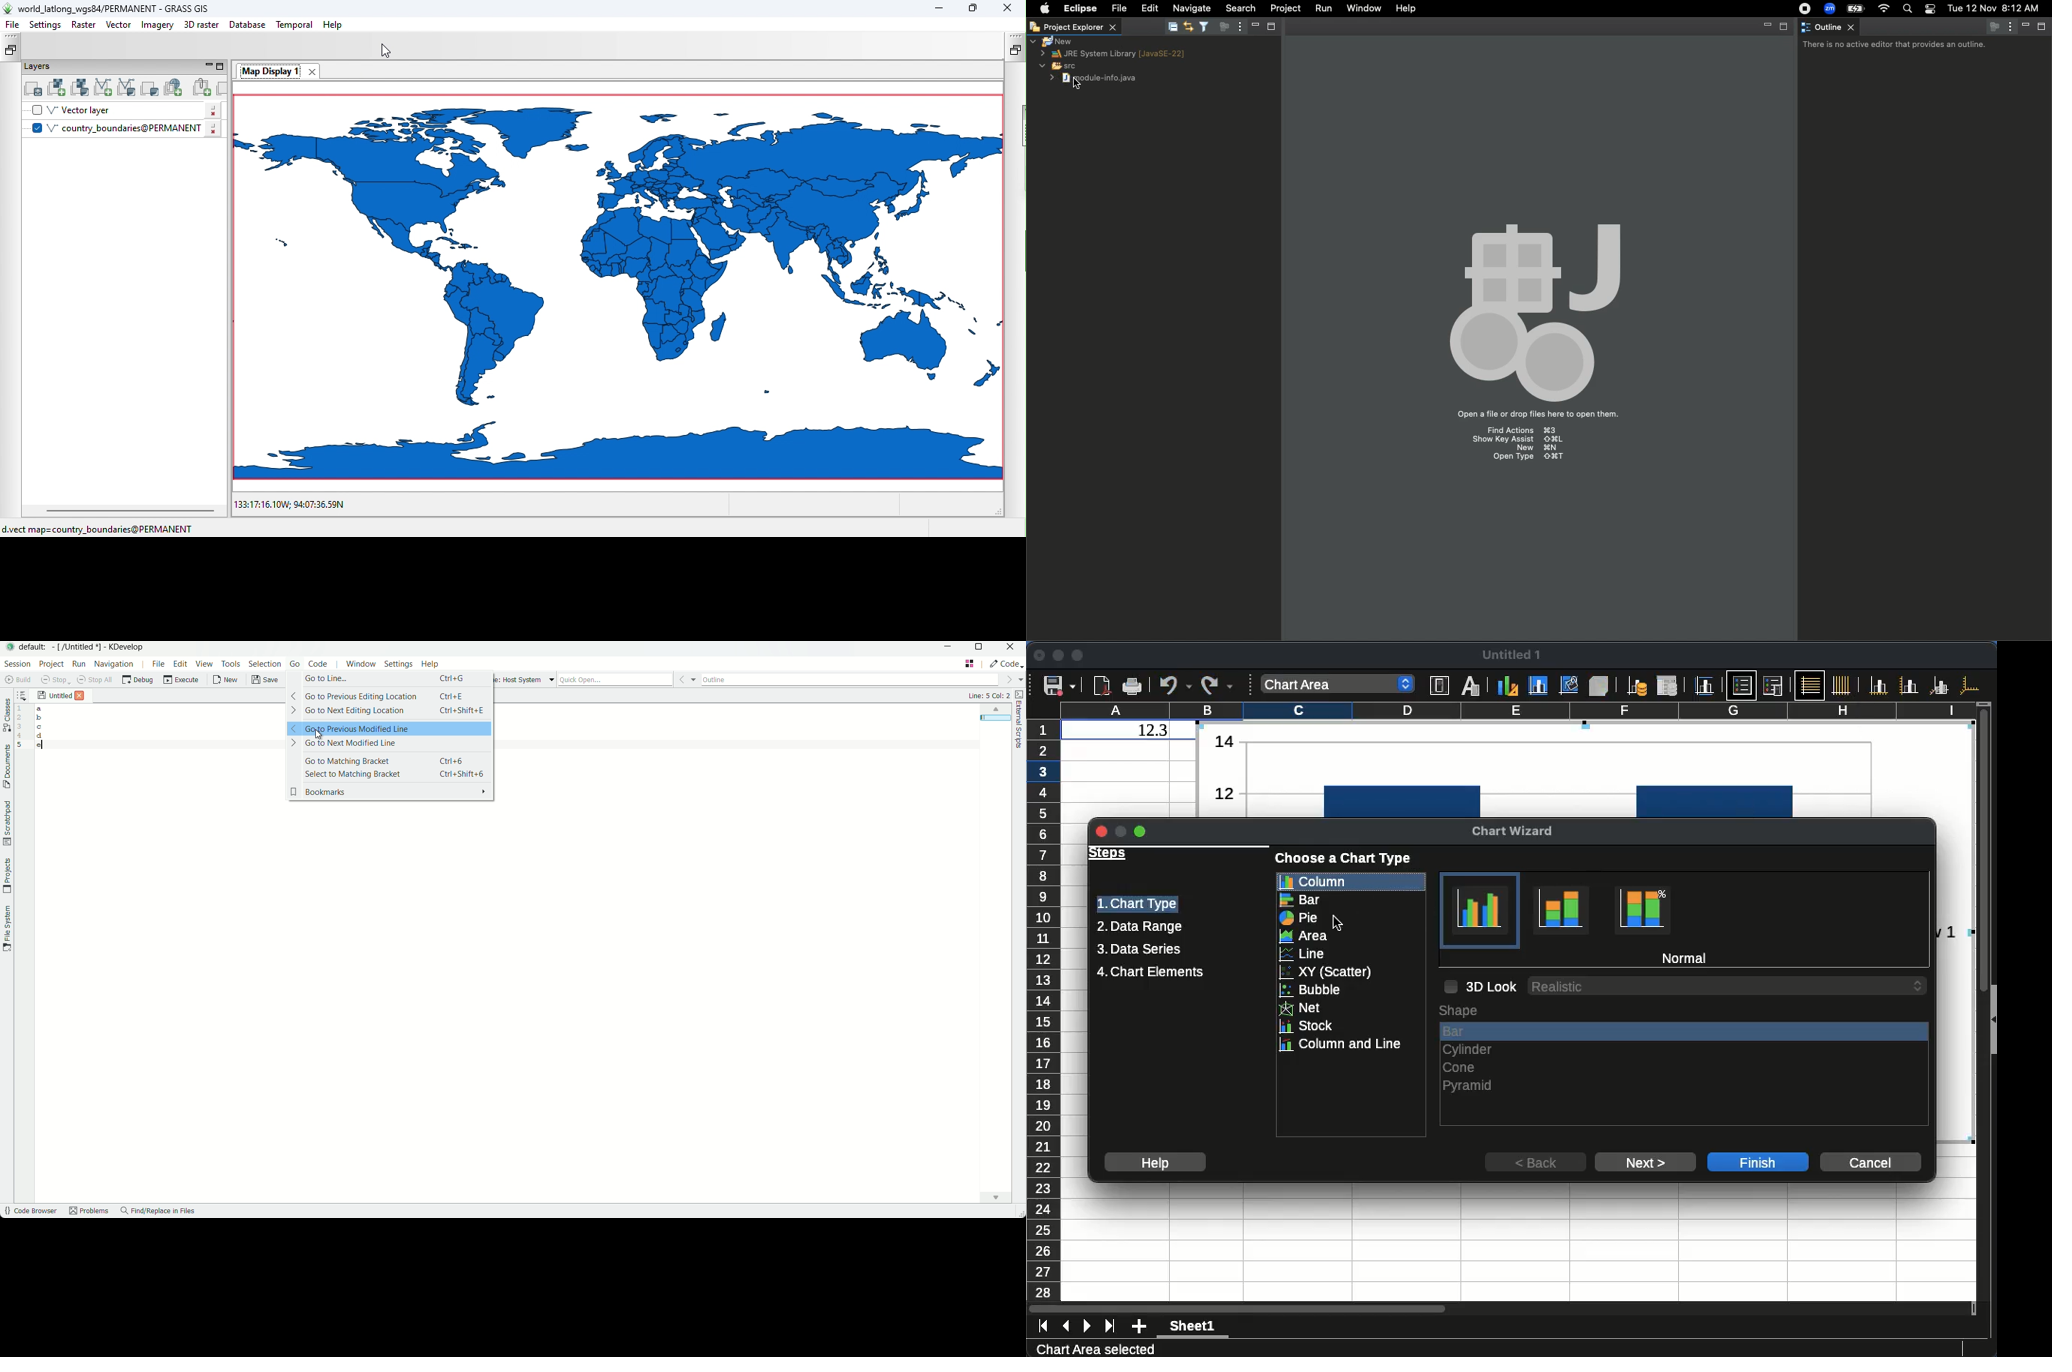 The image size is (2072, 1372). I want to click on 3d look, so click(1481, 987).